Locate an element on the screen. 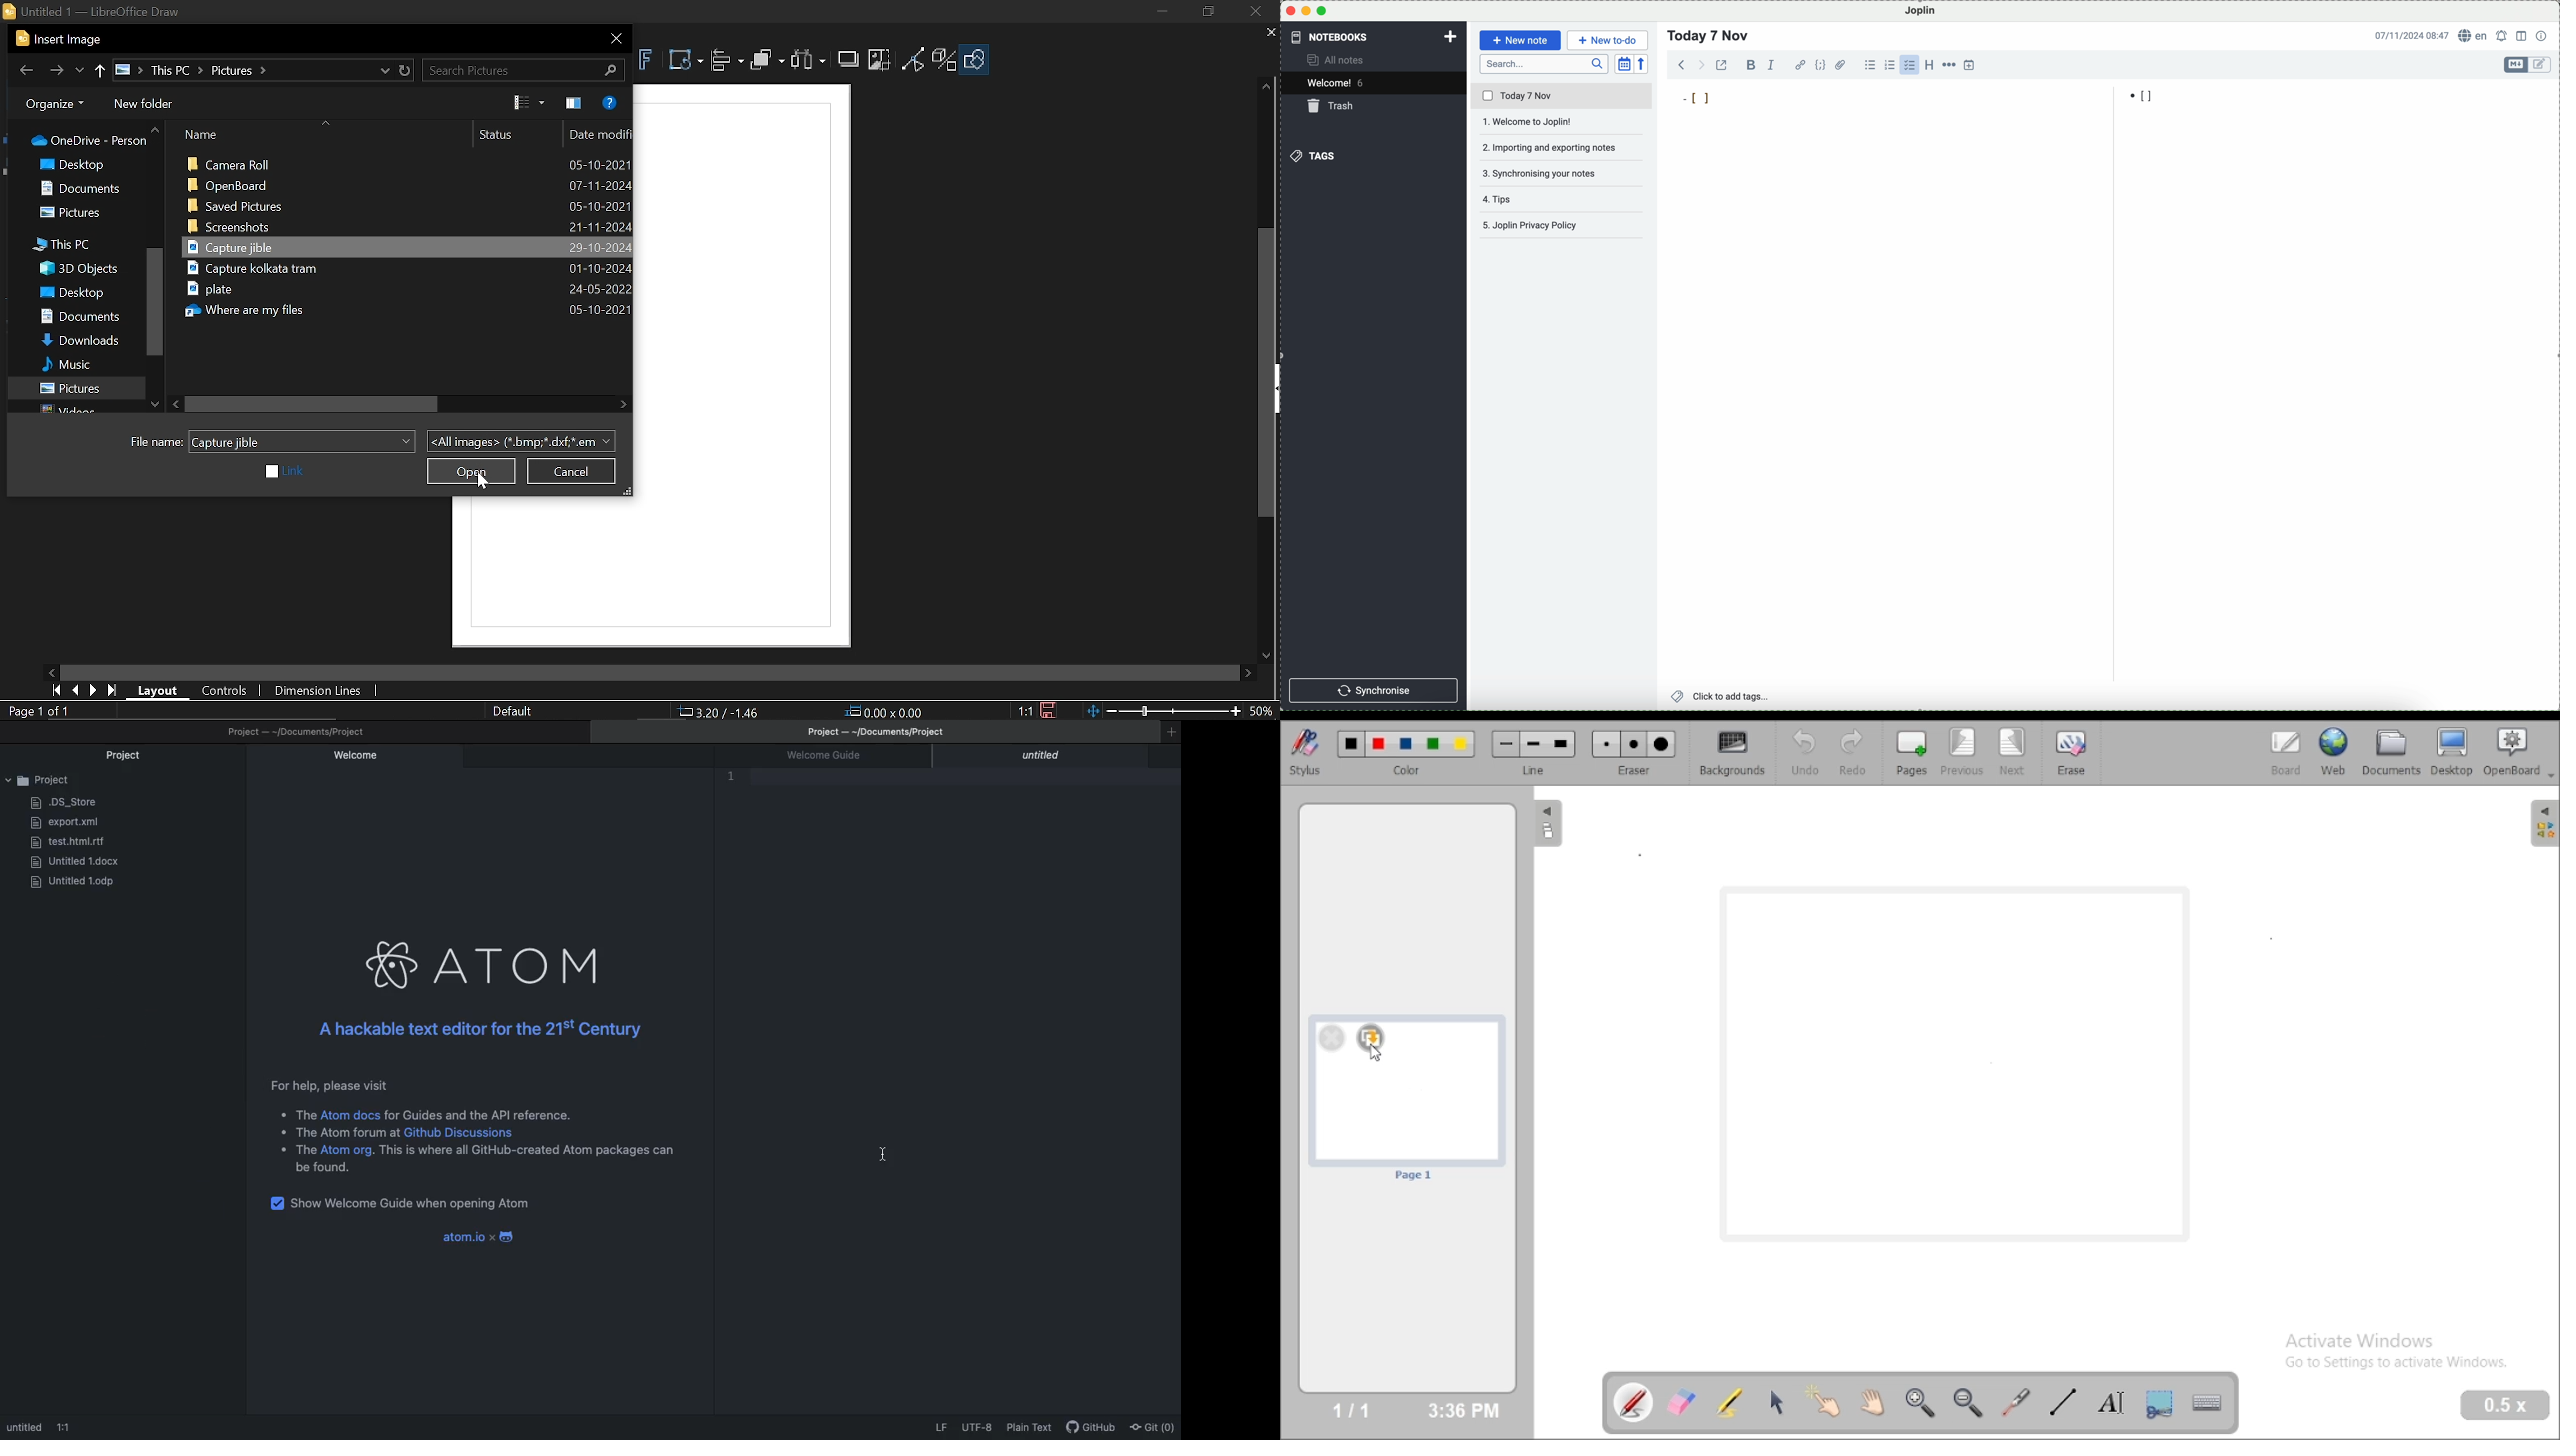 The width and height of the screenshot is (2576, 1456). Restore is located at coordinates (406, 69).